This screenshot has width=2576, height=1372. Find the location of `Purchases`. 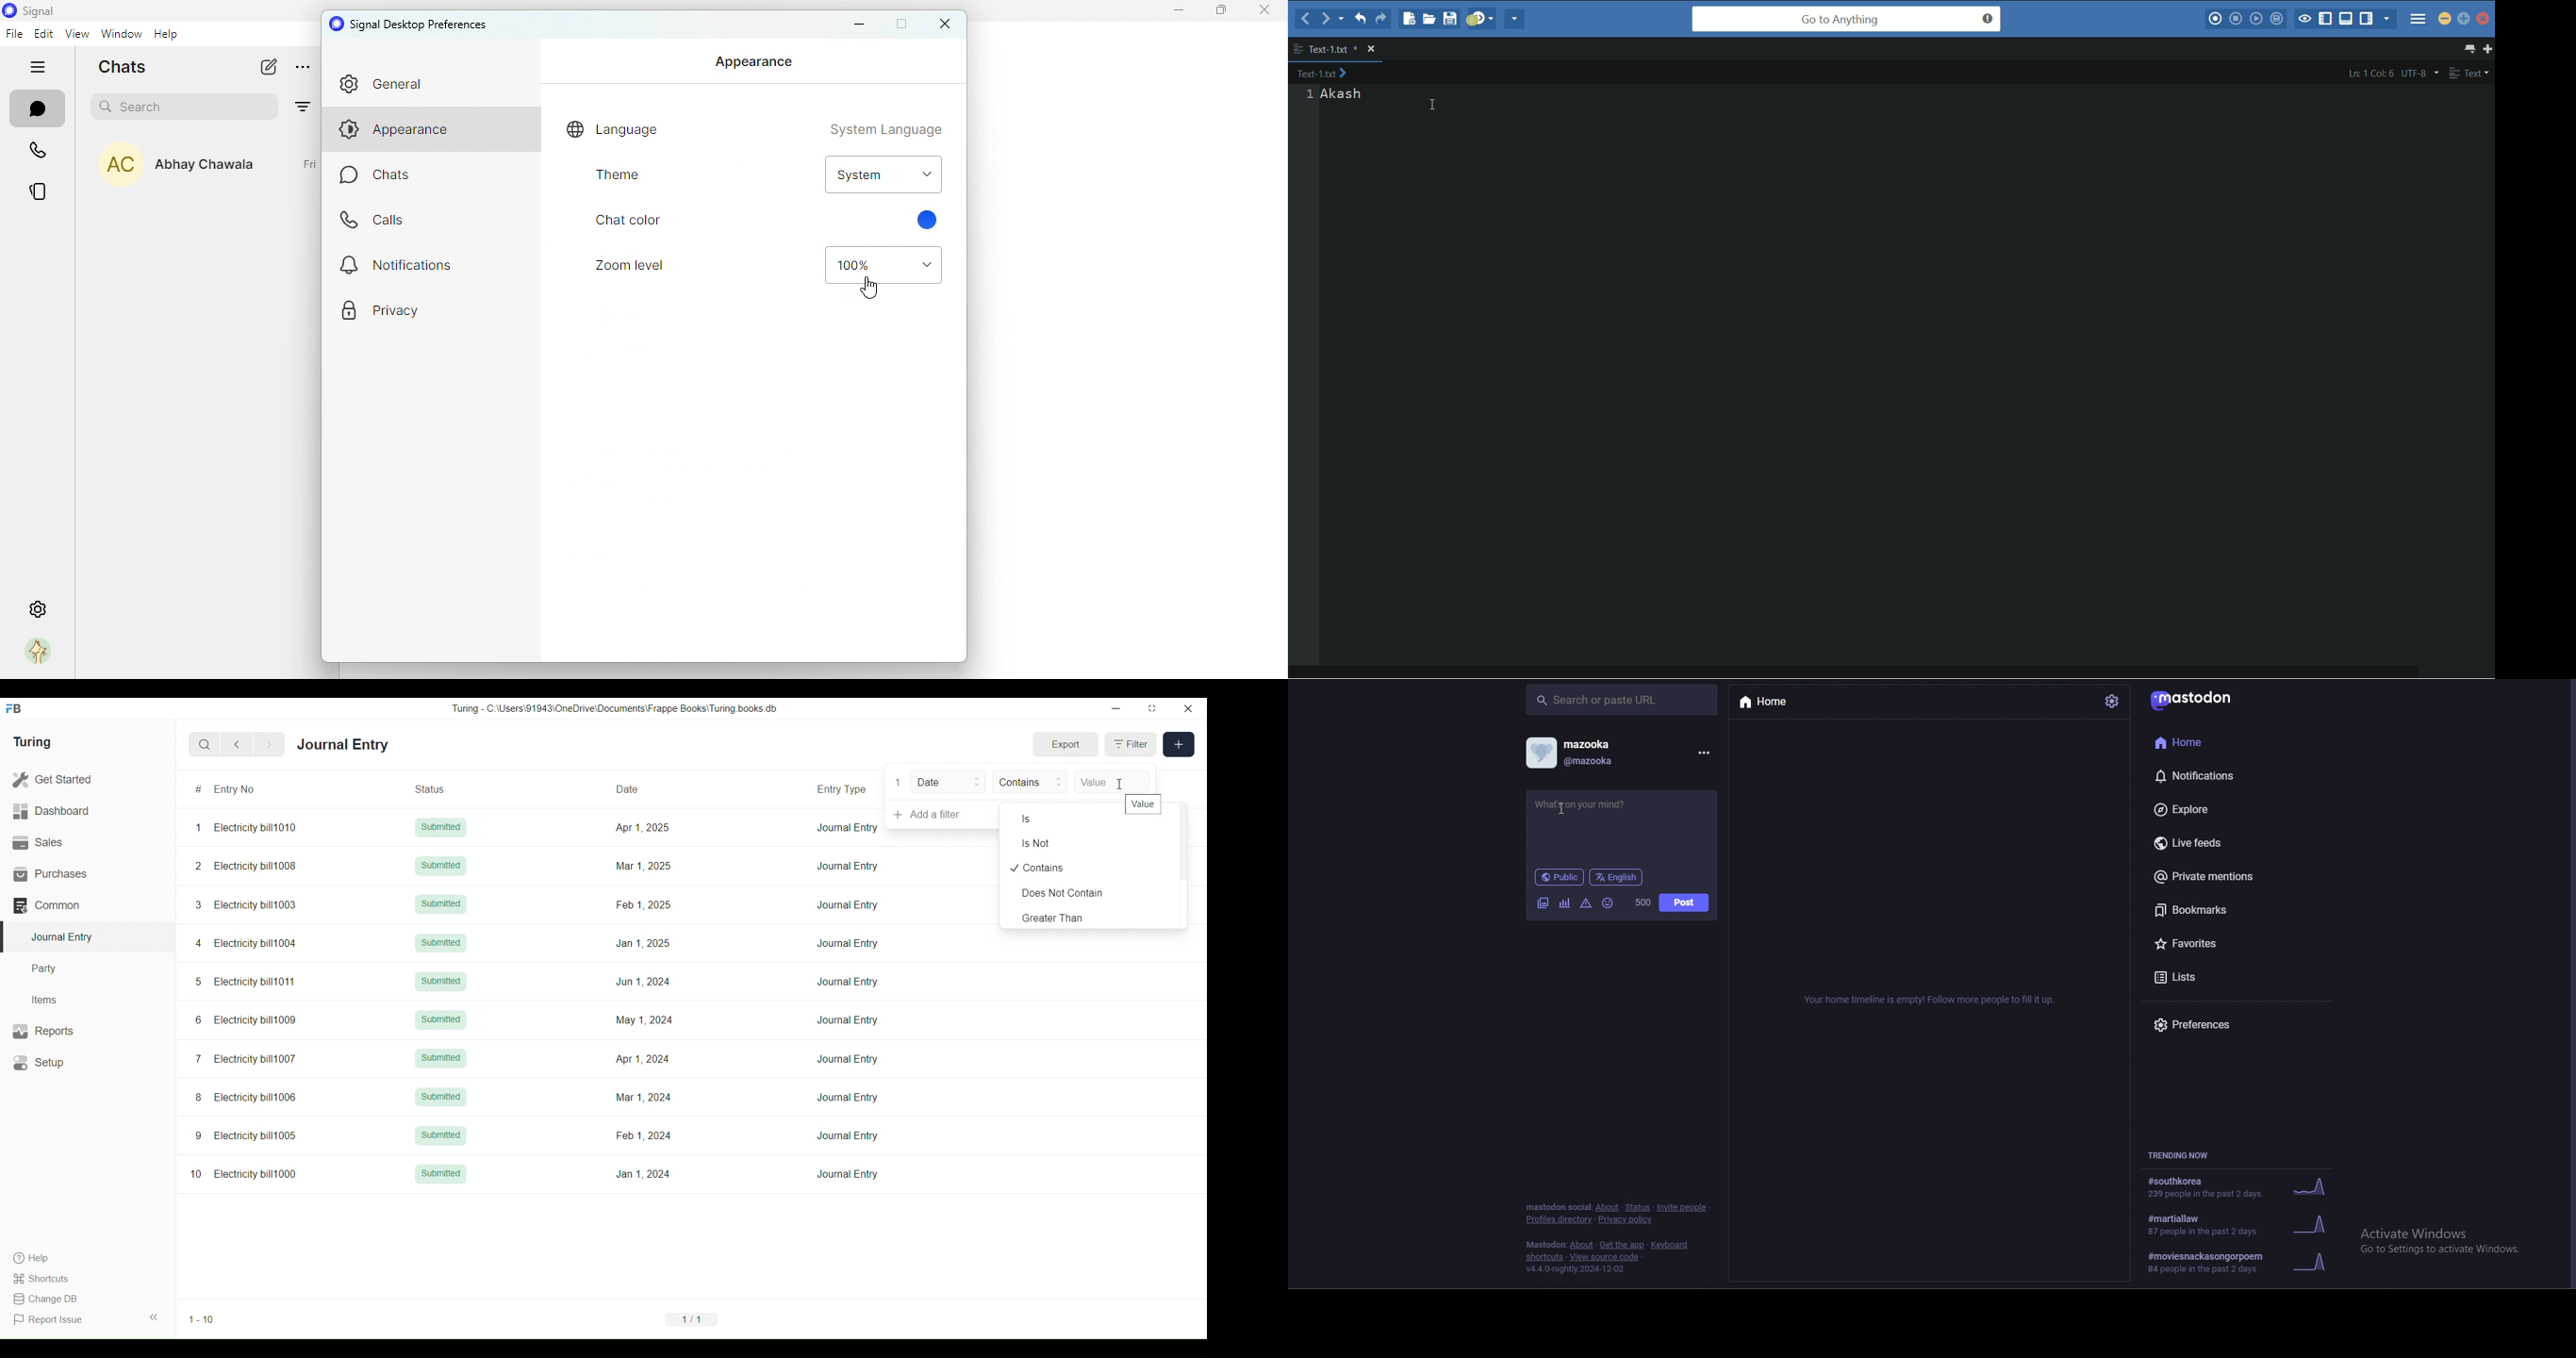

Purchases is located at coordinates (87, 874).